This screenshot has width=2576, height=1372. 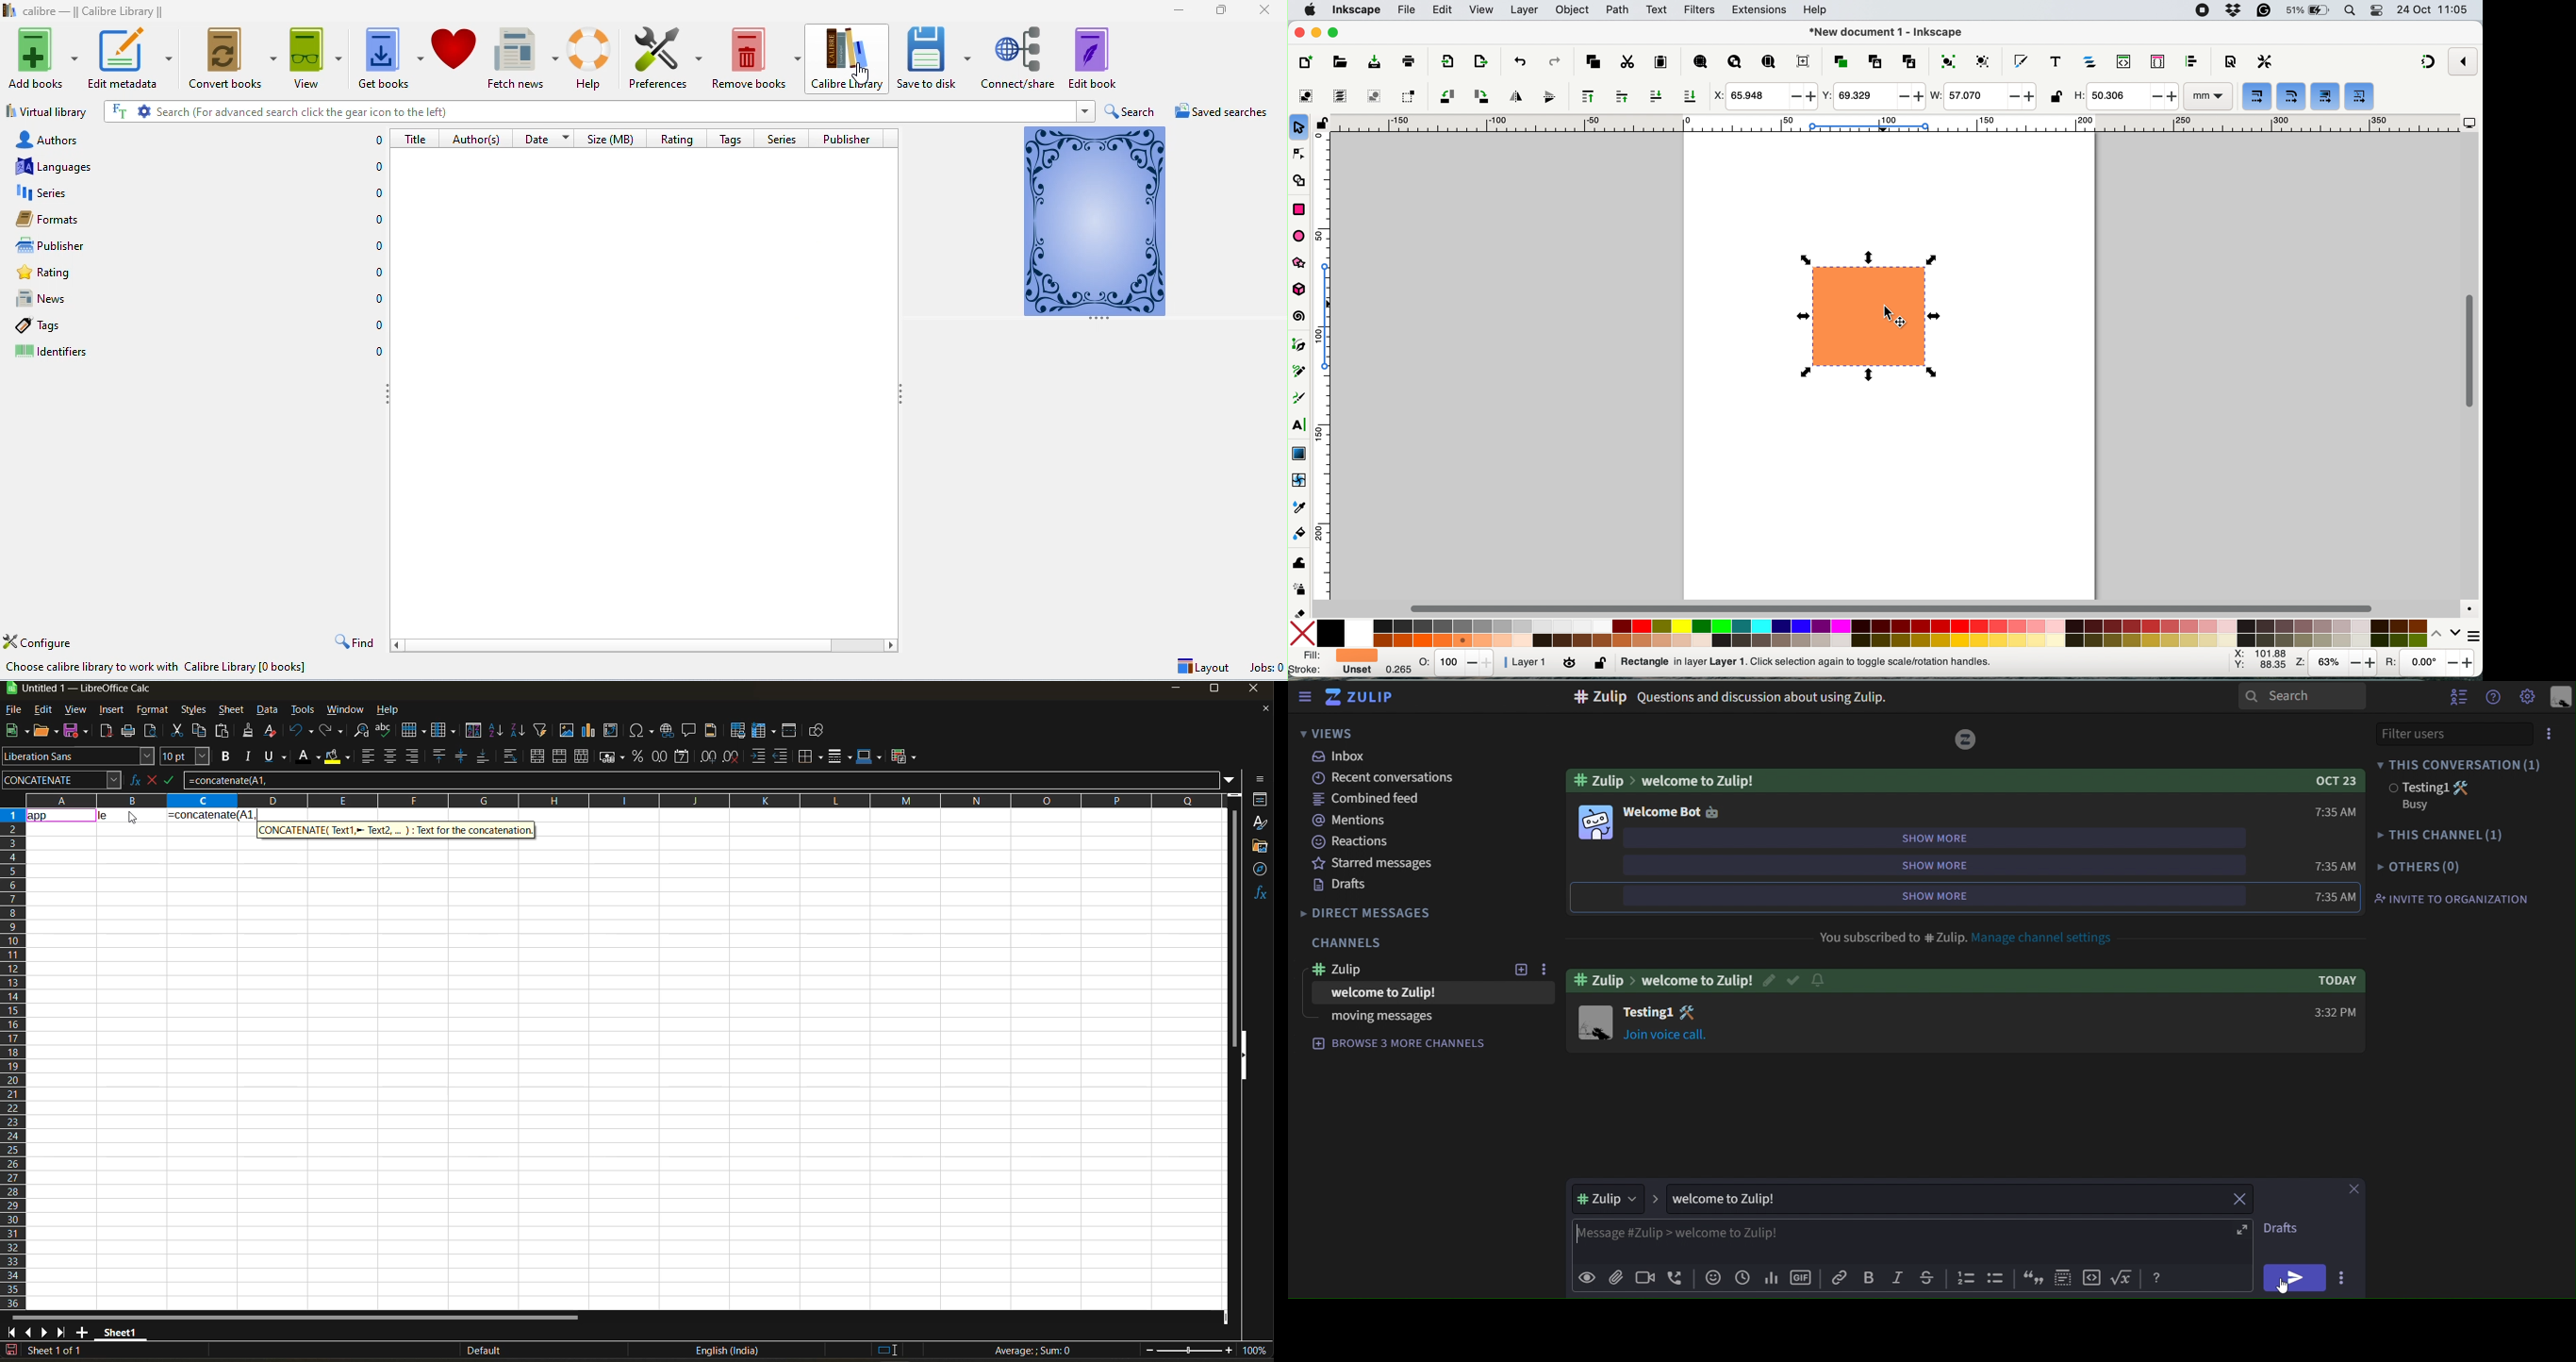 What do you see at coordinates (2456, 764) in the screenshot?
I see `this conversation` at bounding box center [2456, 764].